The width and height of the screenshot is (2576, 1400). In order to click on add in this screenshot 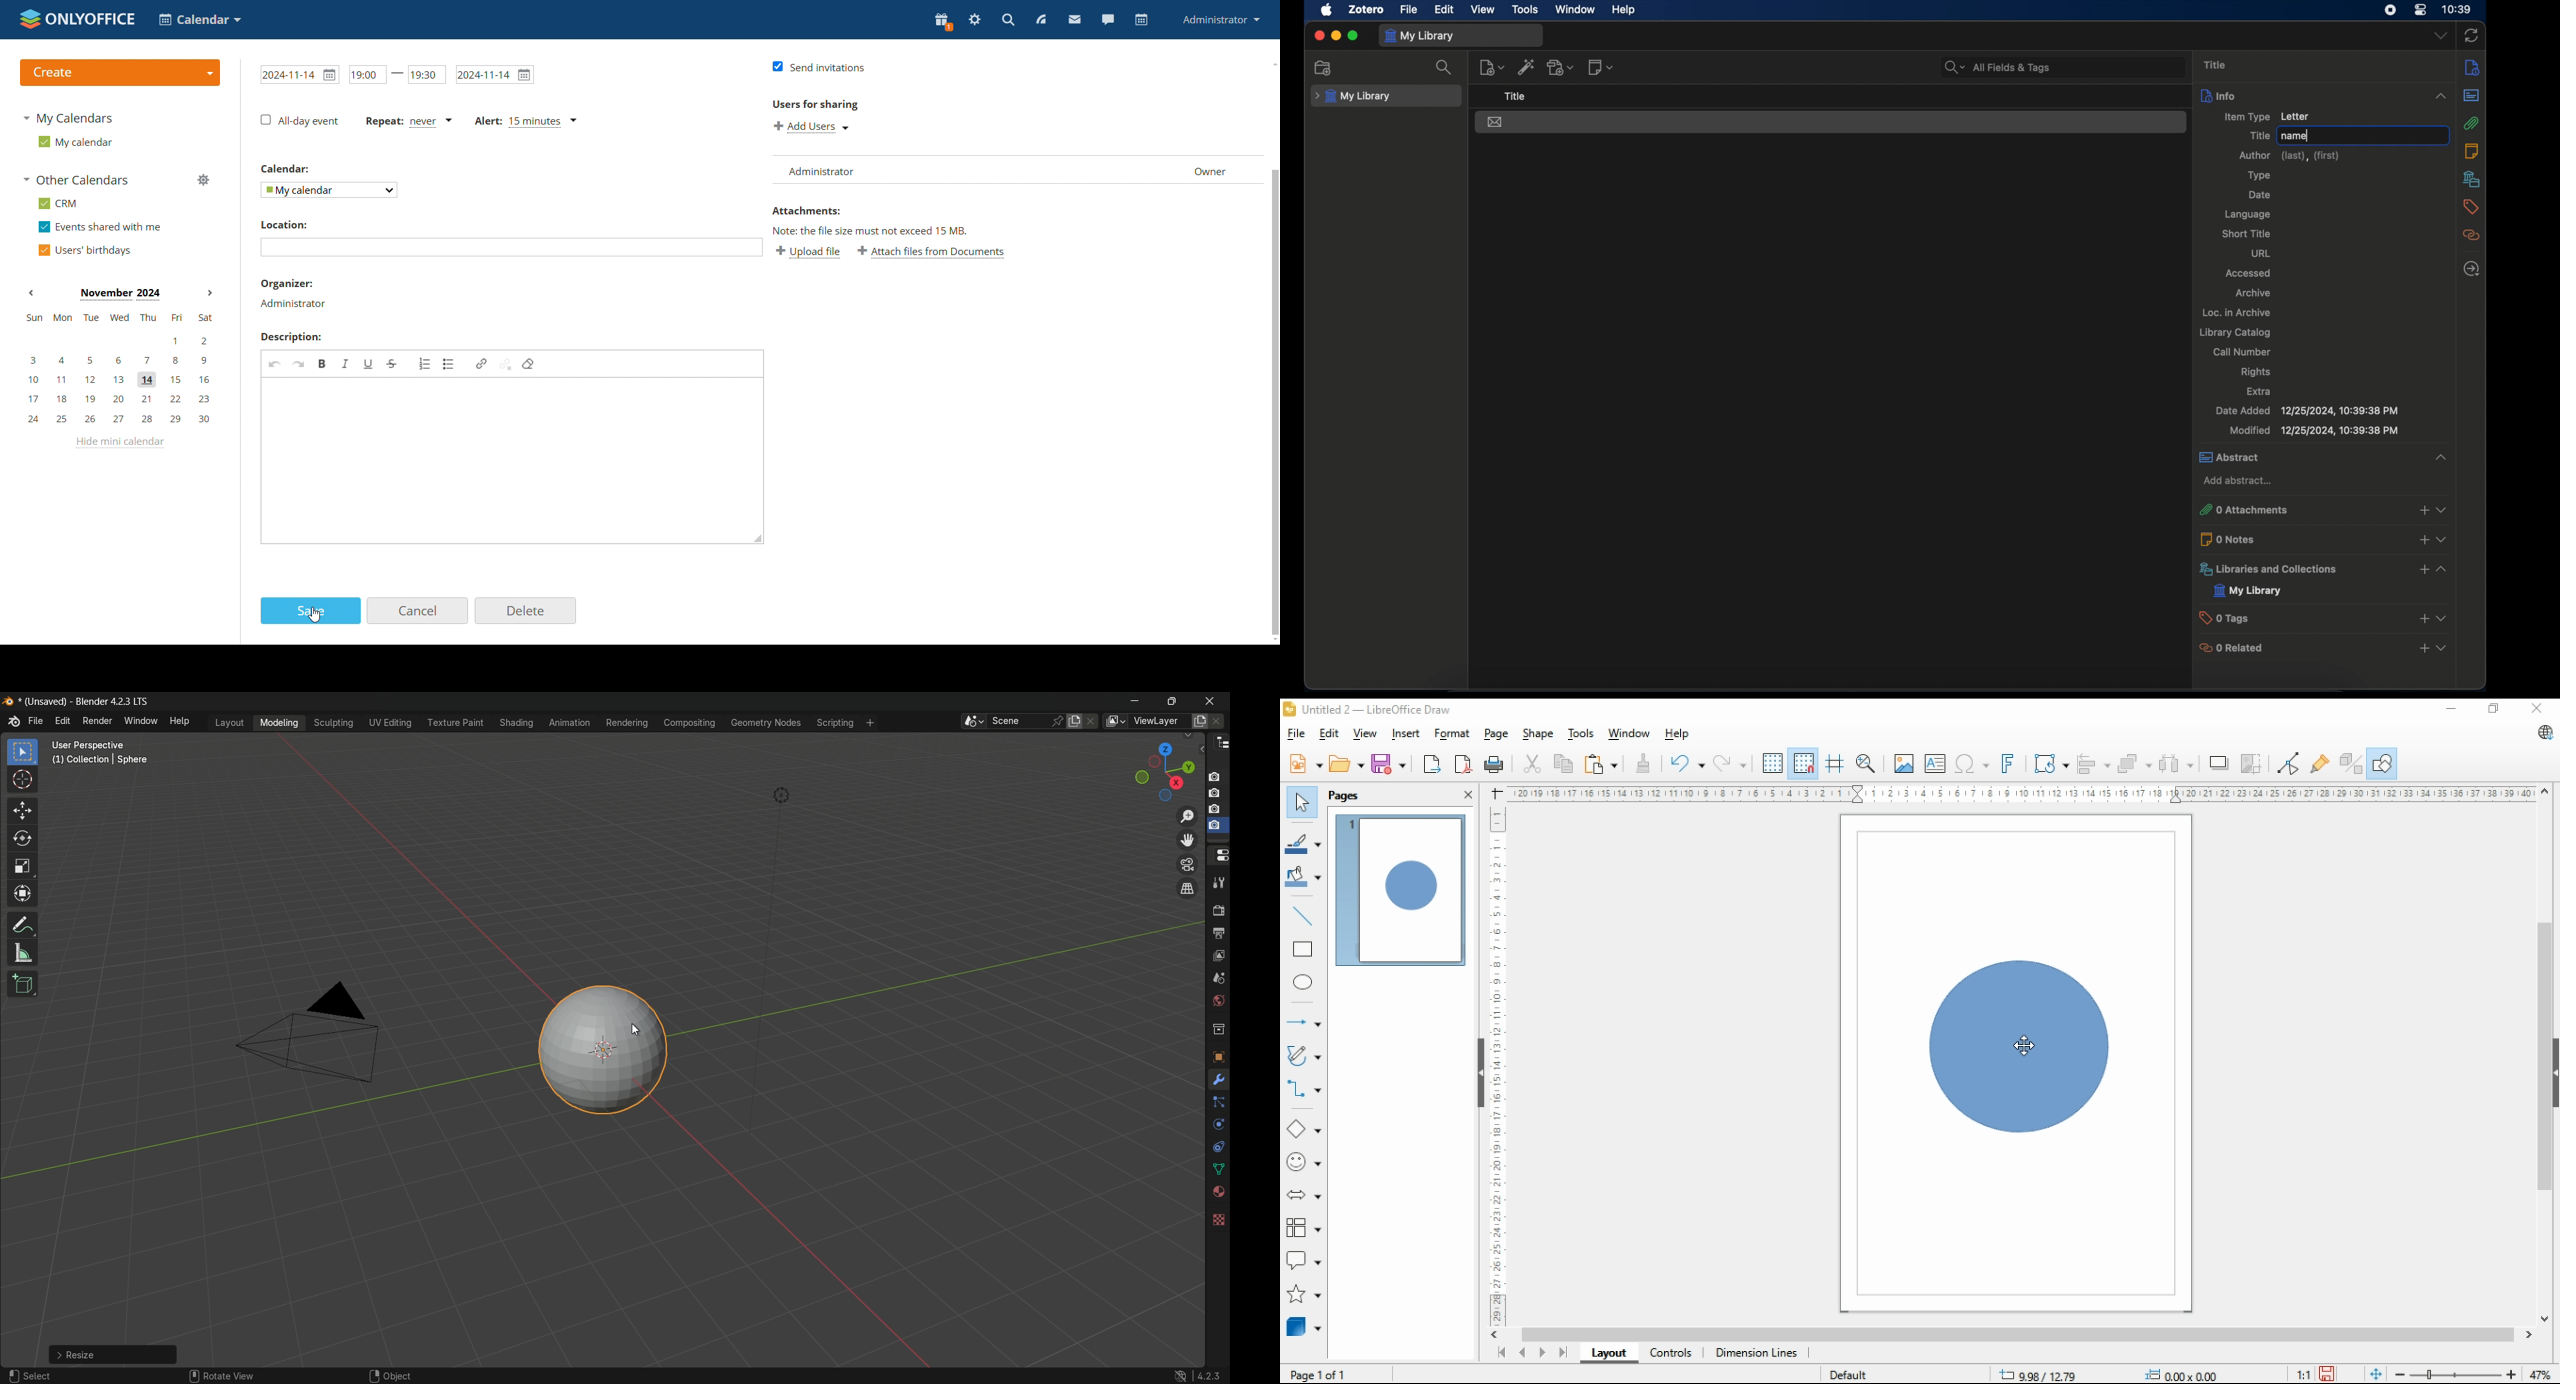, I will do `click(2423, 570)`.